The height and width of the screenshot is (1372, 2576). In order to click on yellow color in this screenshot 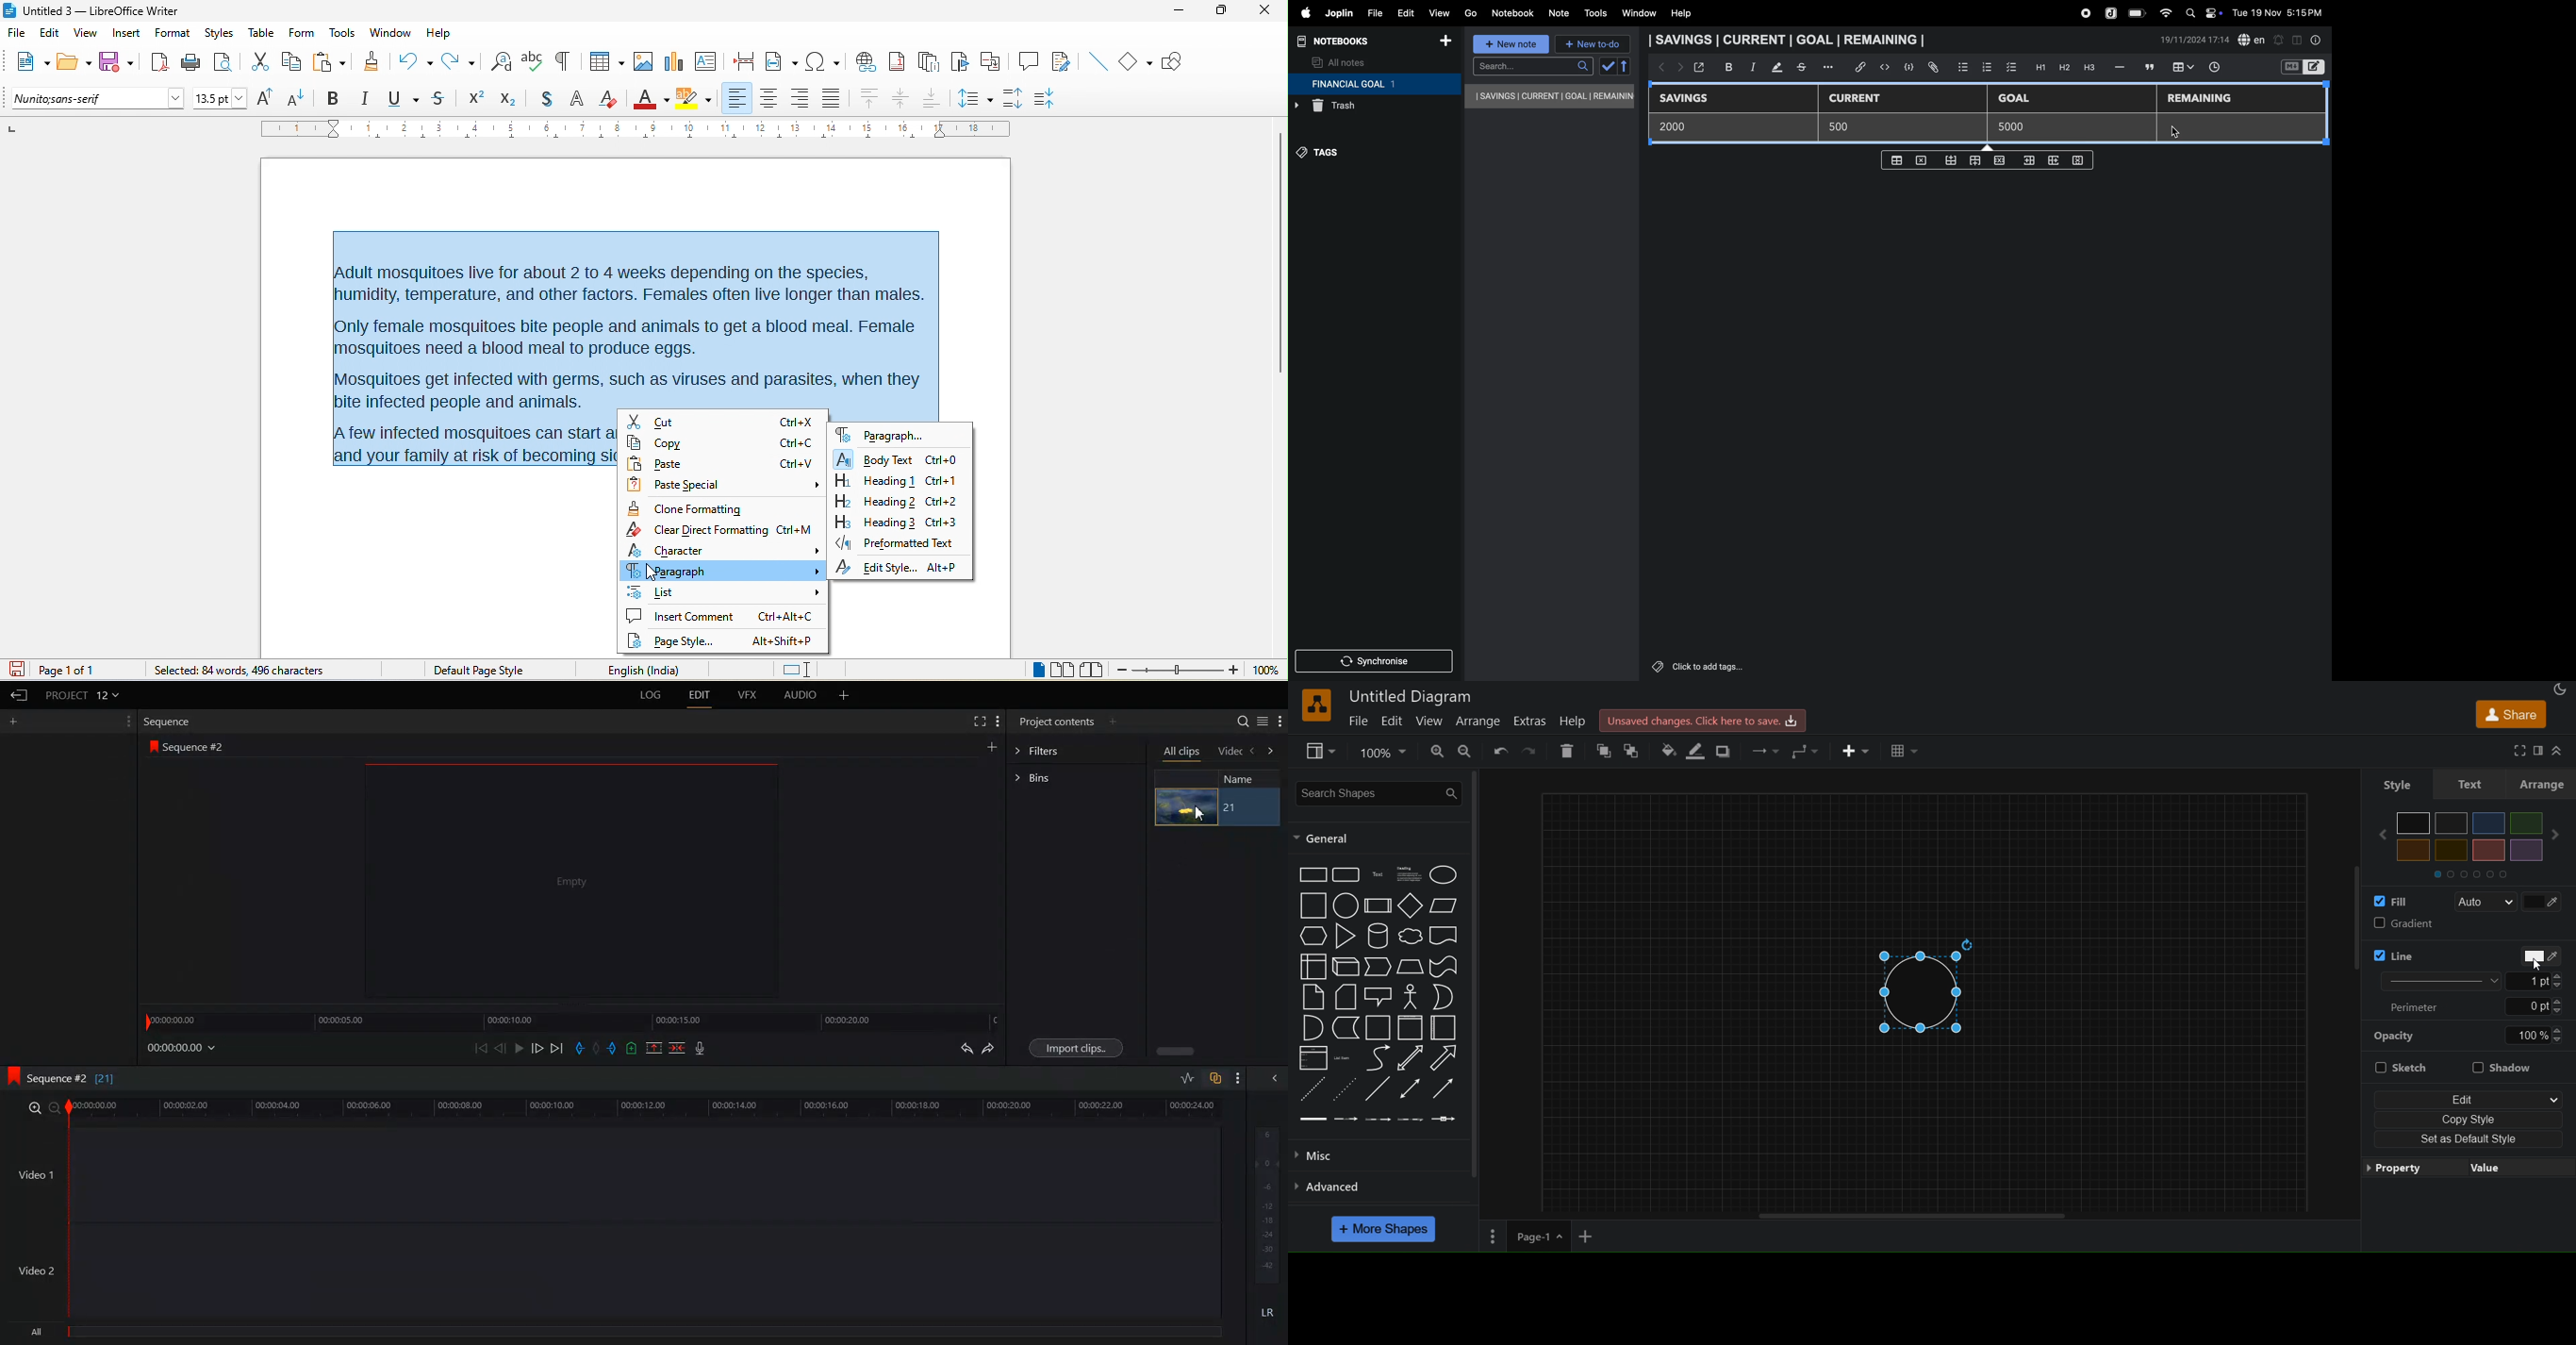, I will do `click(2414, 850)`.